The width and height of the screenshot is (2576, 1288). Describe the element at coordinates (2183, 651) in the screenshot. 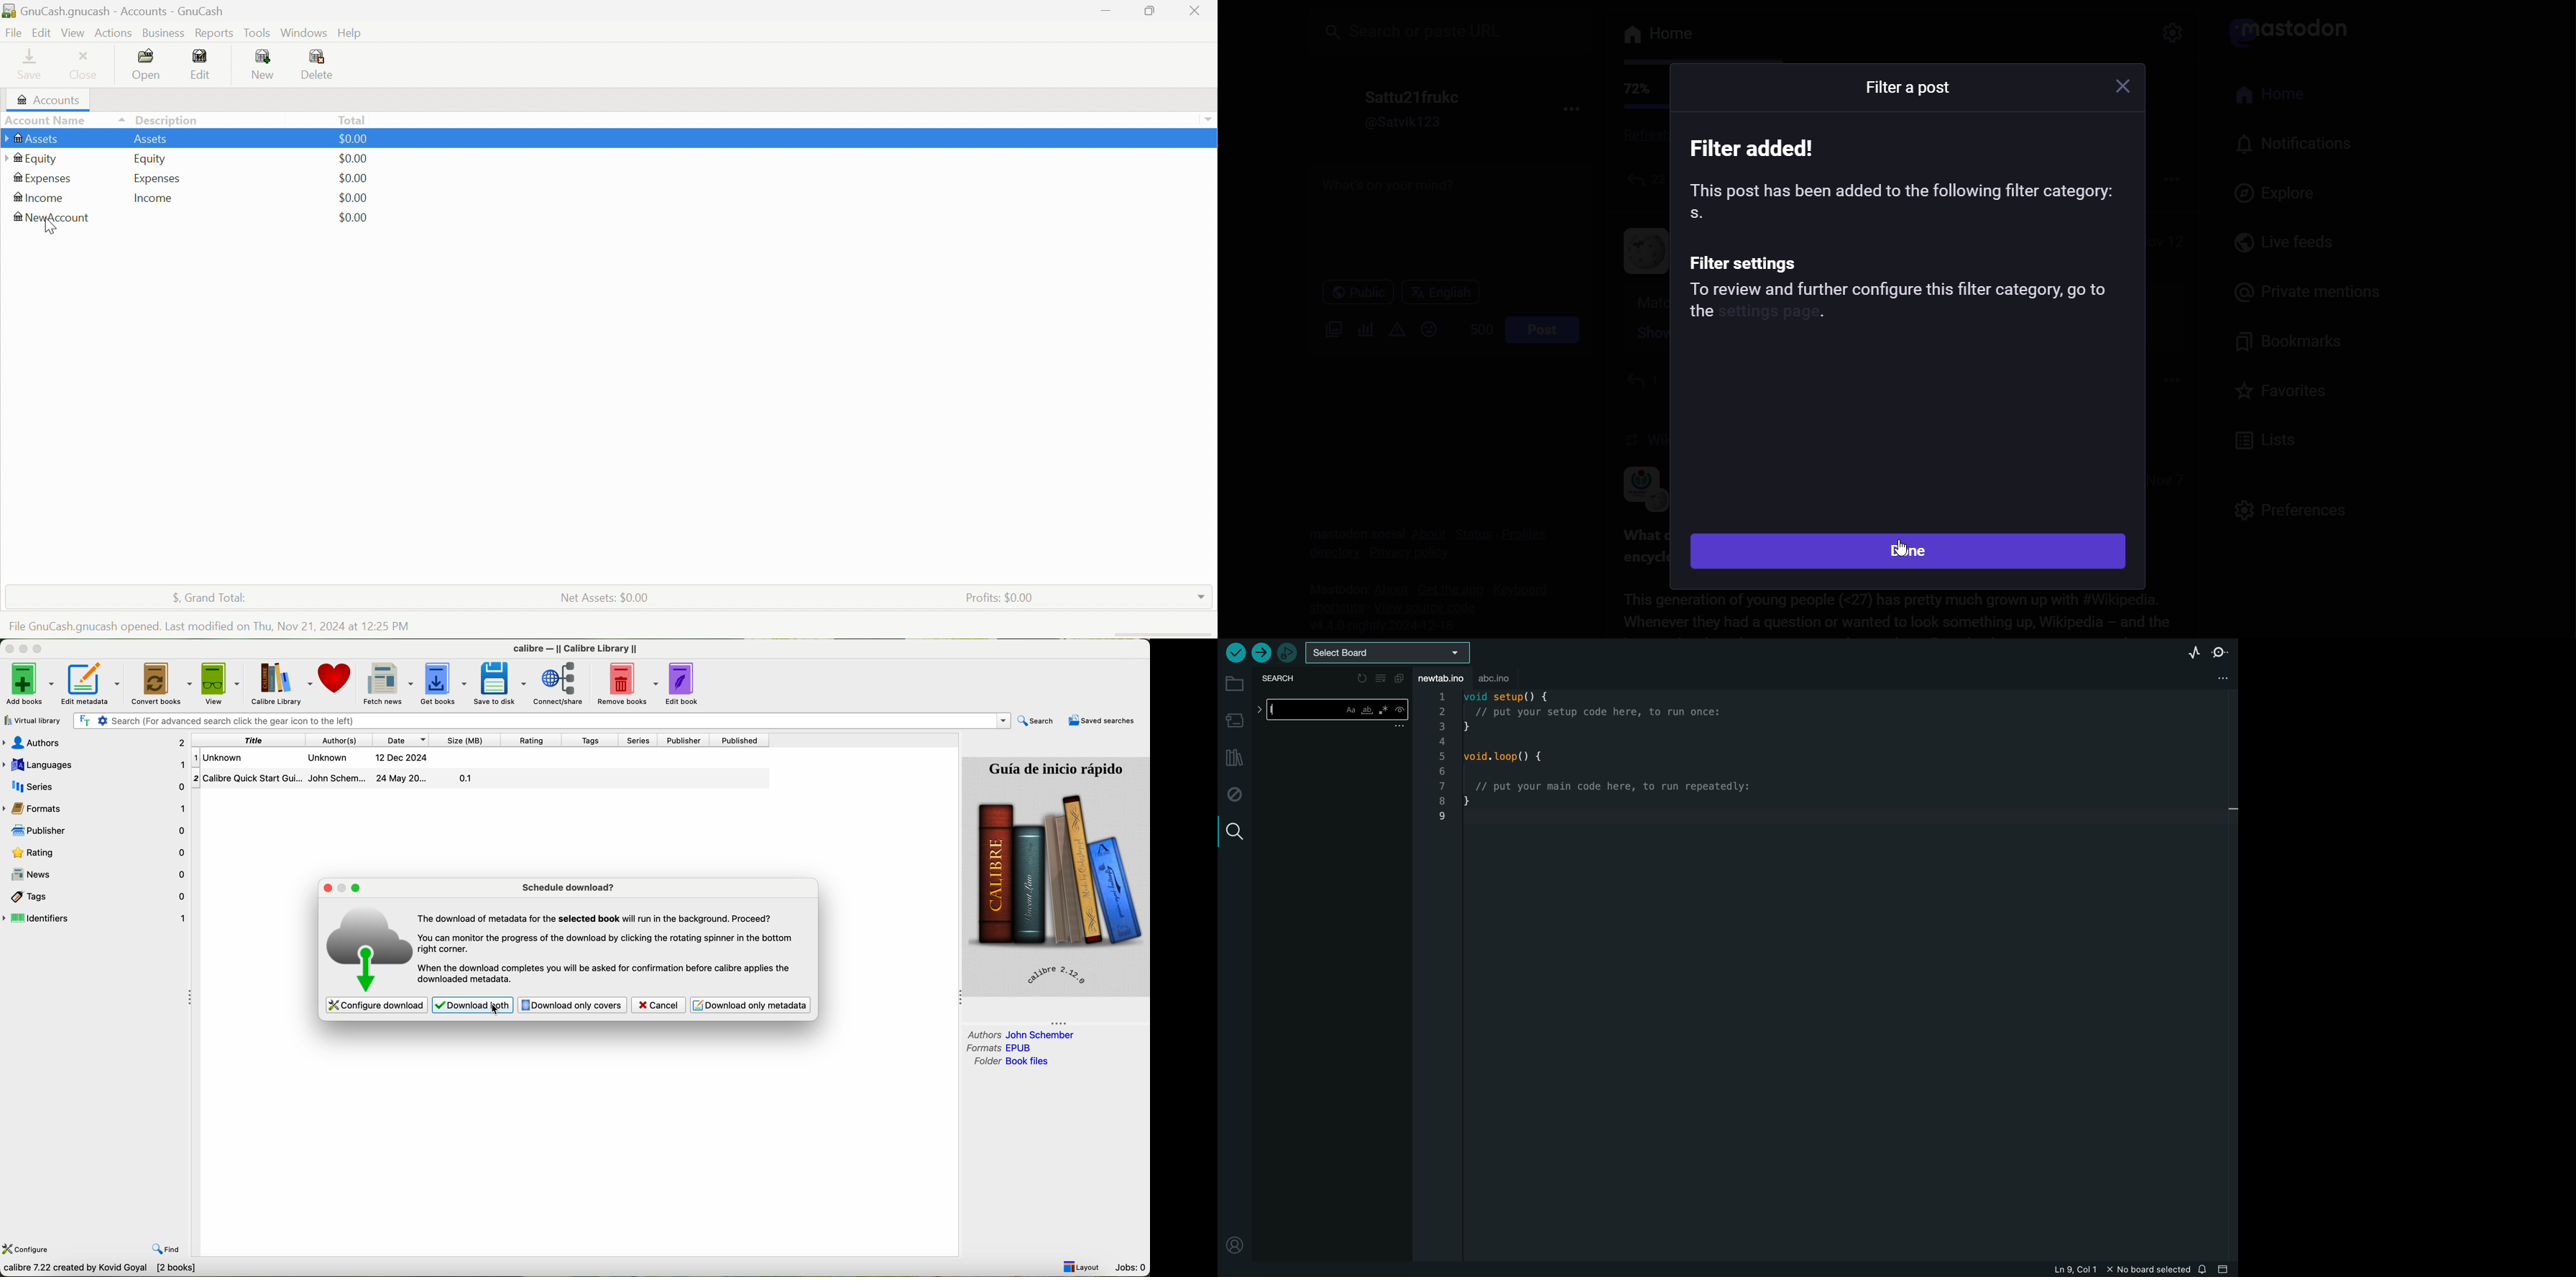

I see `serial plotter` at that location.